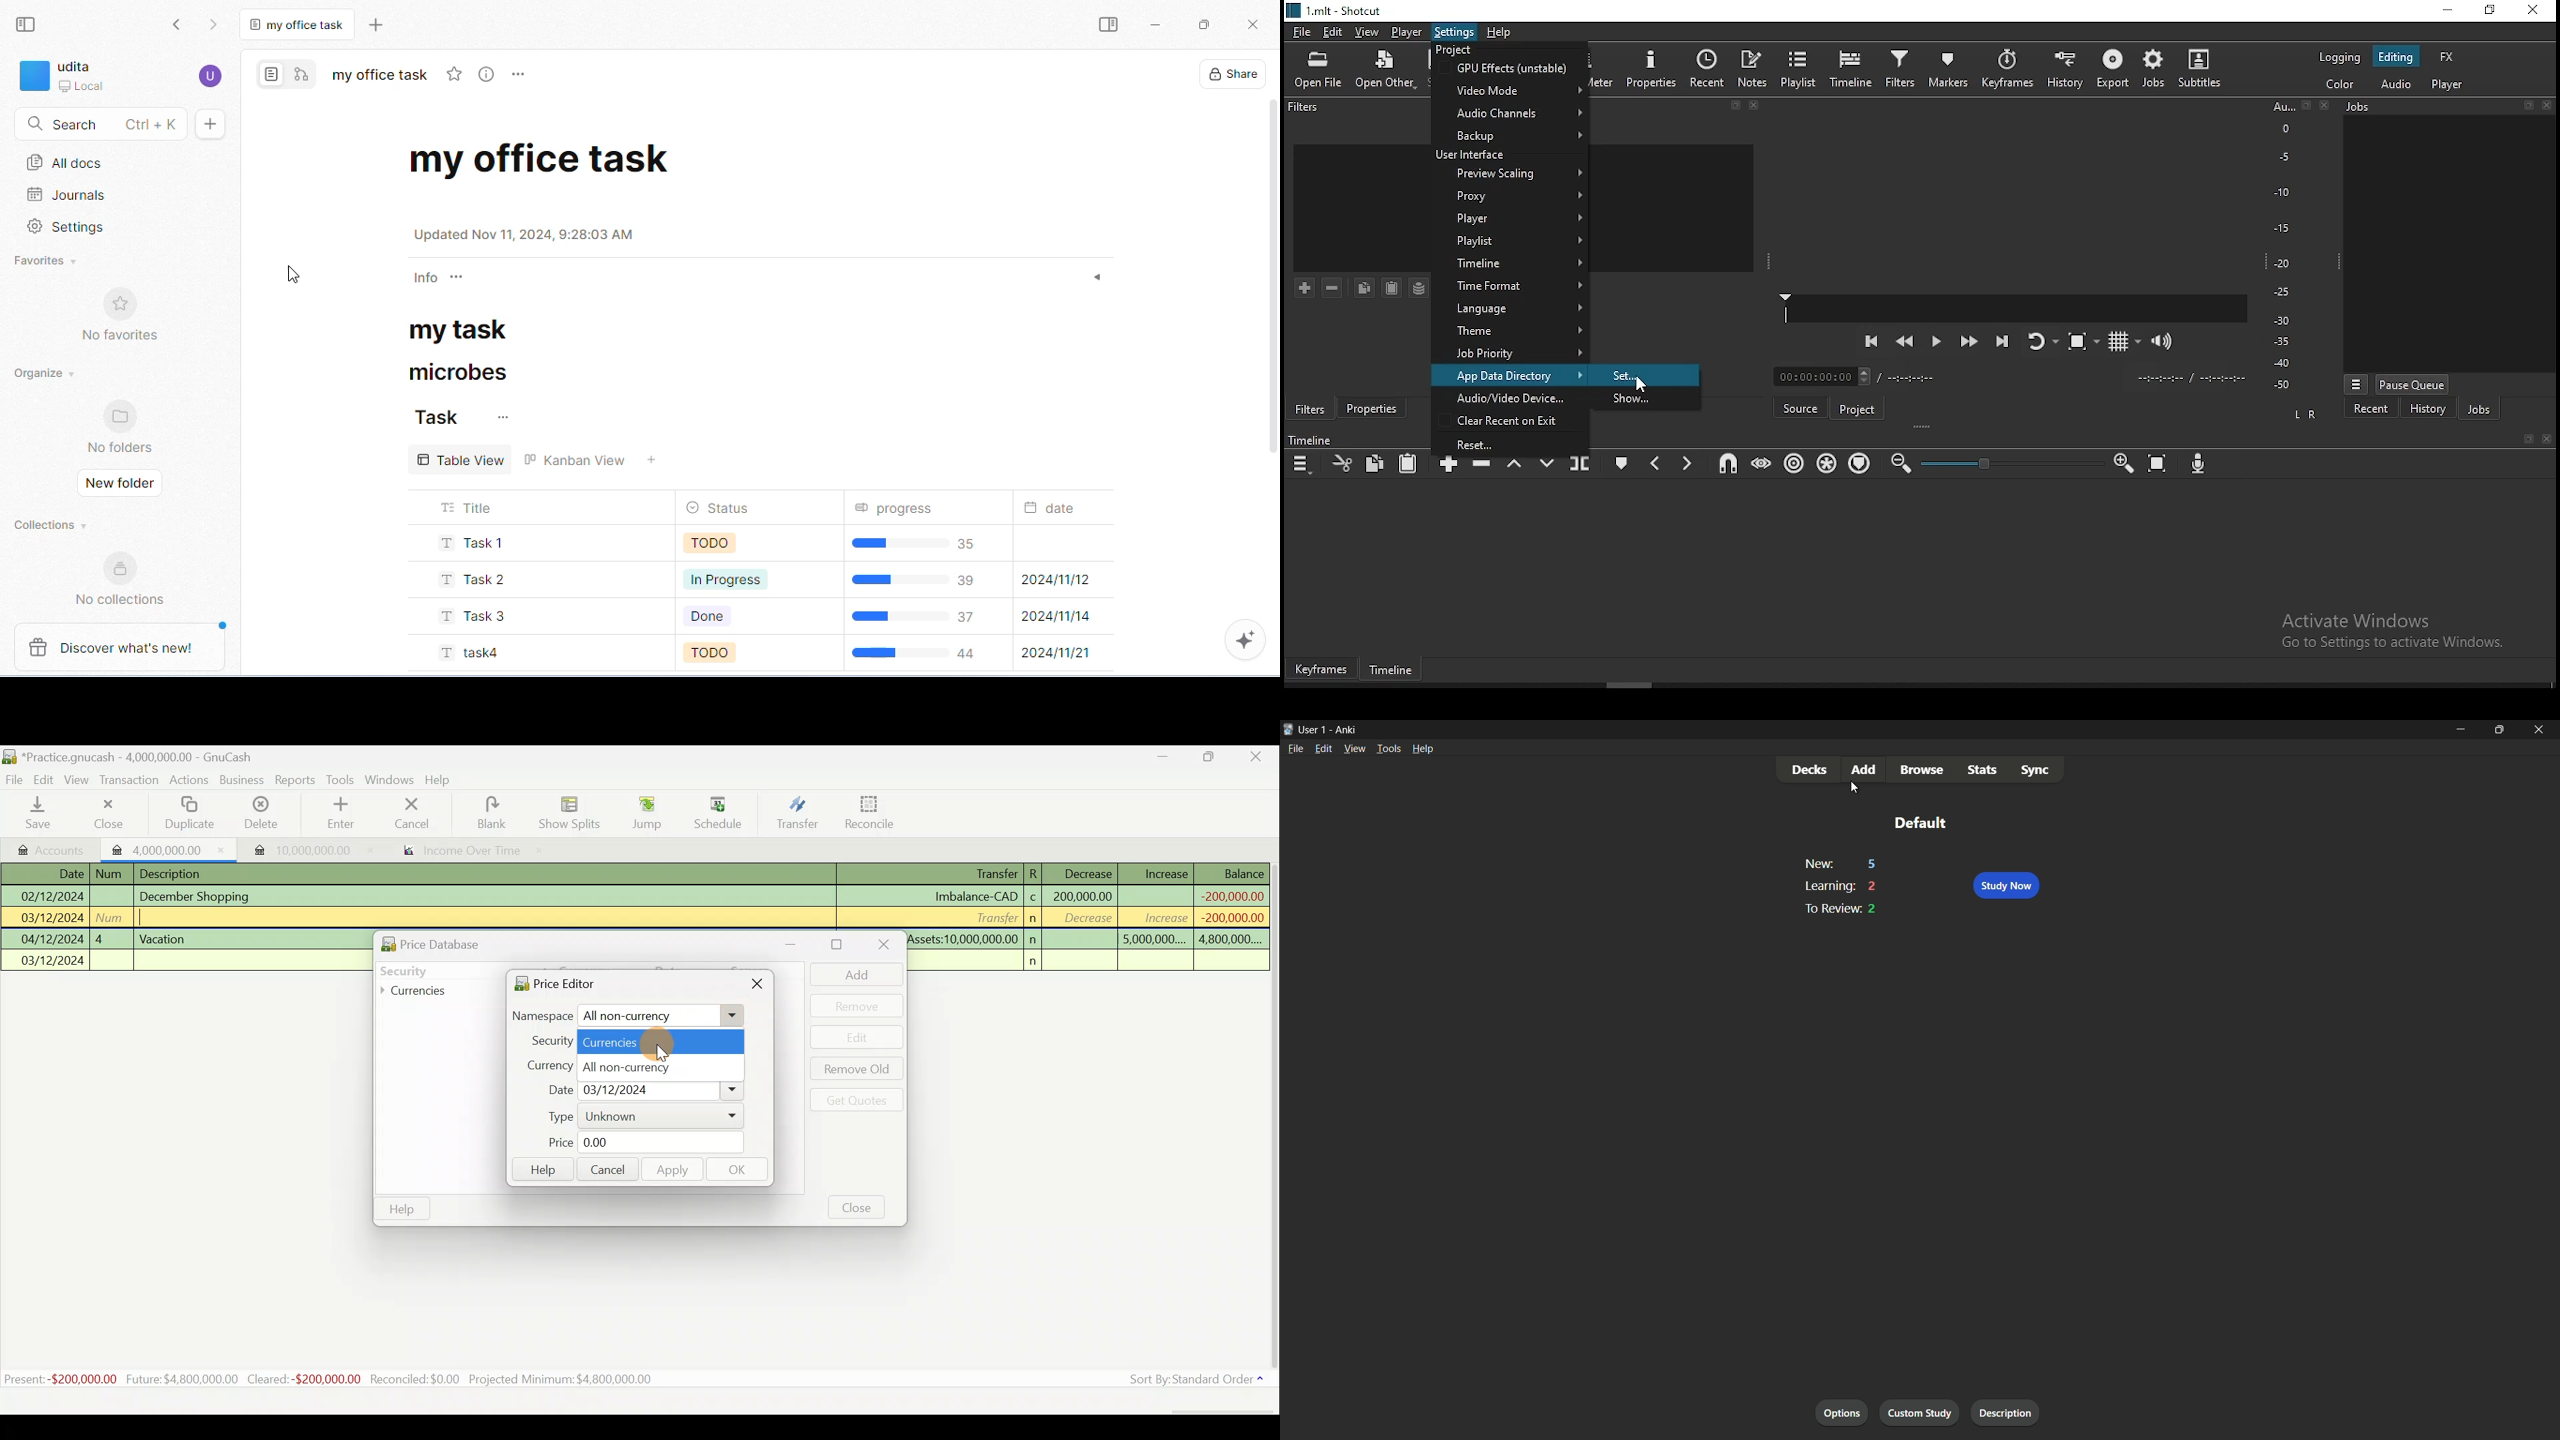 This screenshot has height=1456, width=2576. Describe the element at coordinates (2002, 463) in the screenshot. I see `zoom in or zoom out bar` at that location.